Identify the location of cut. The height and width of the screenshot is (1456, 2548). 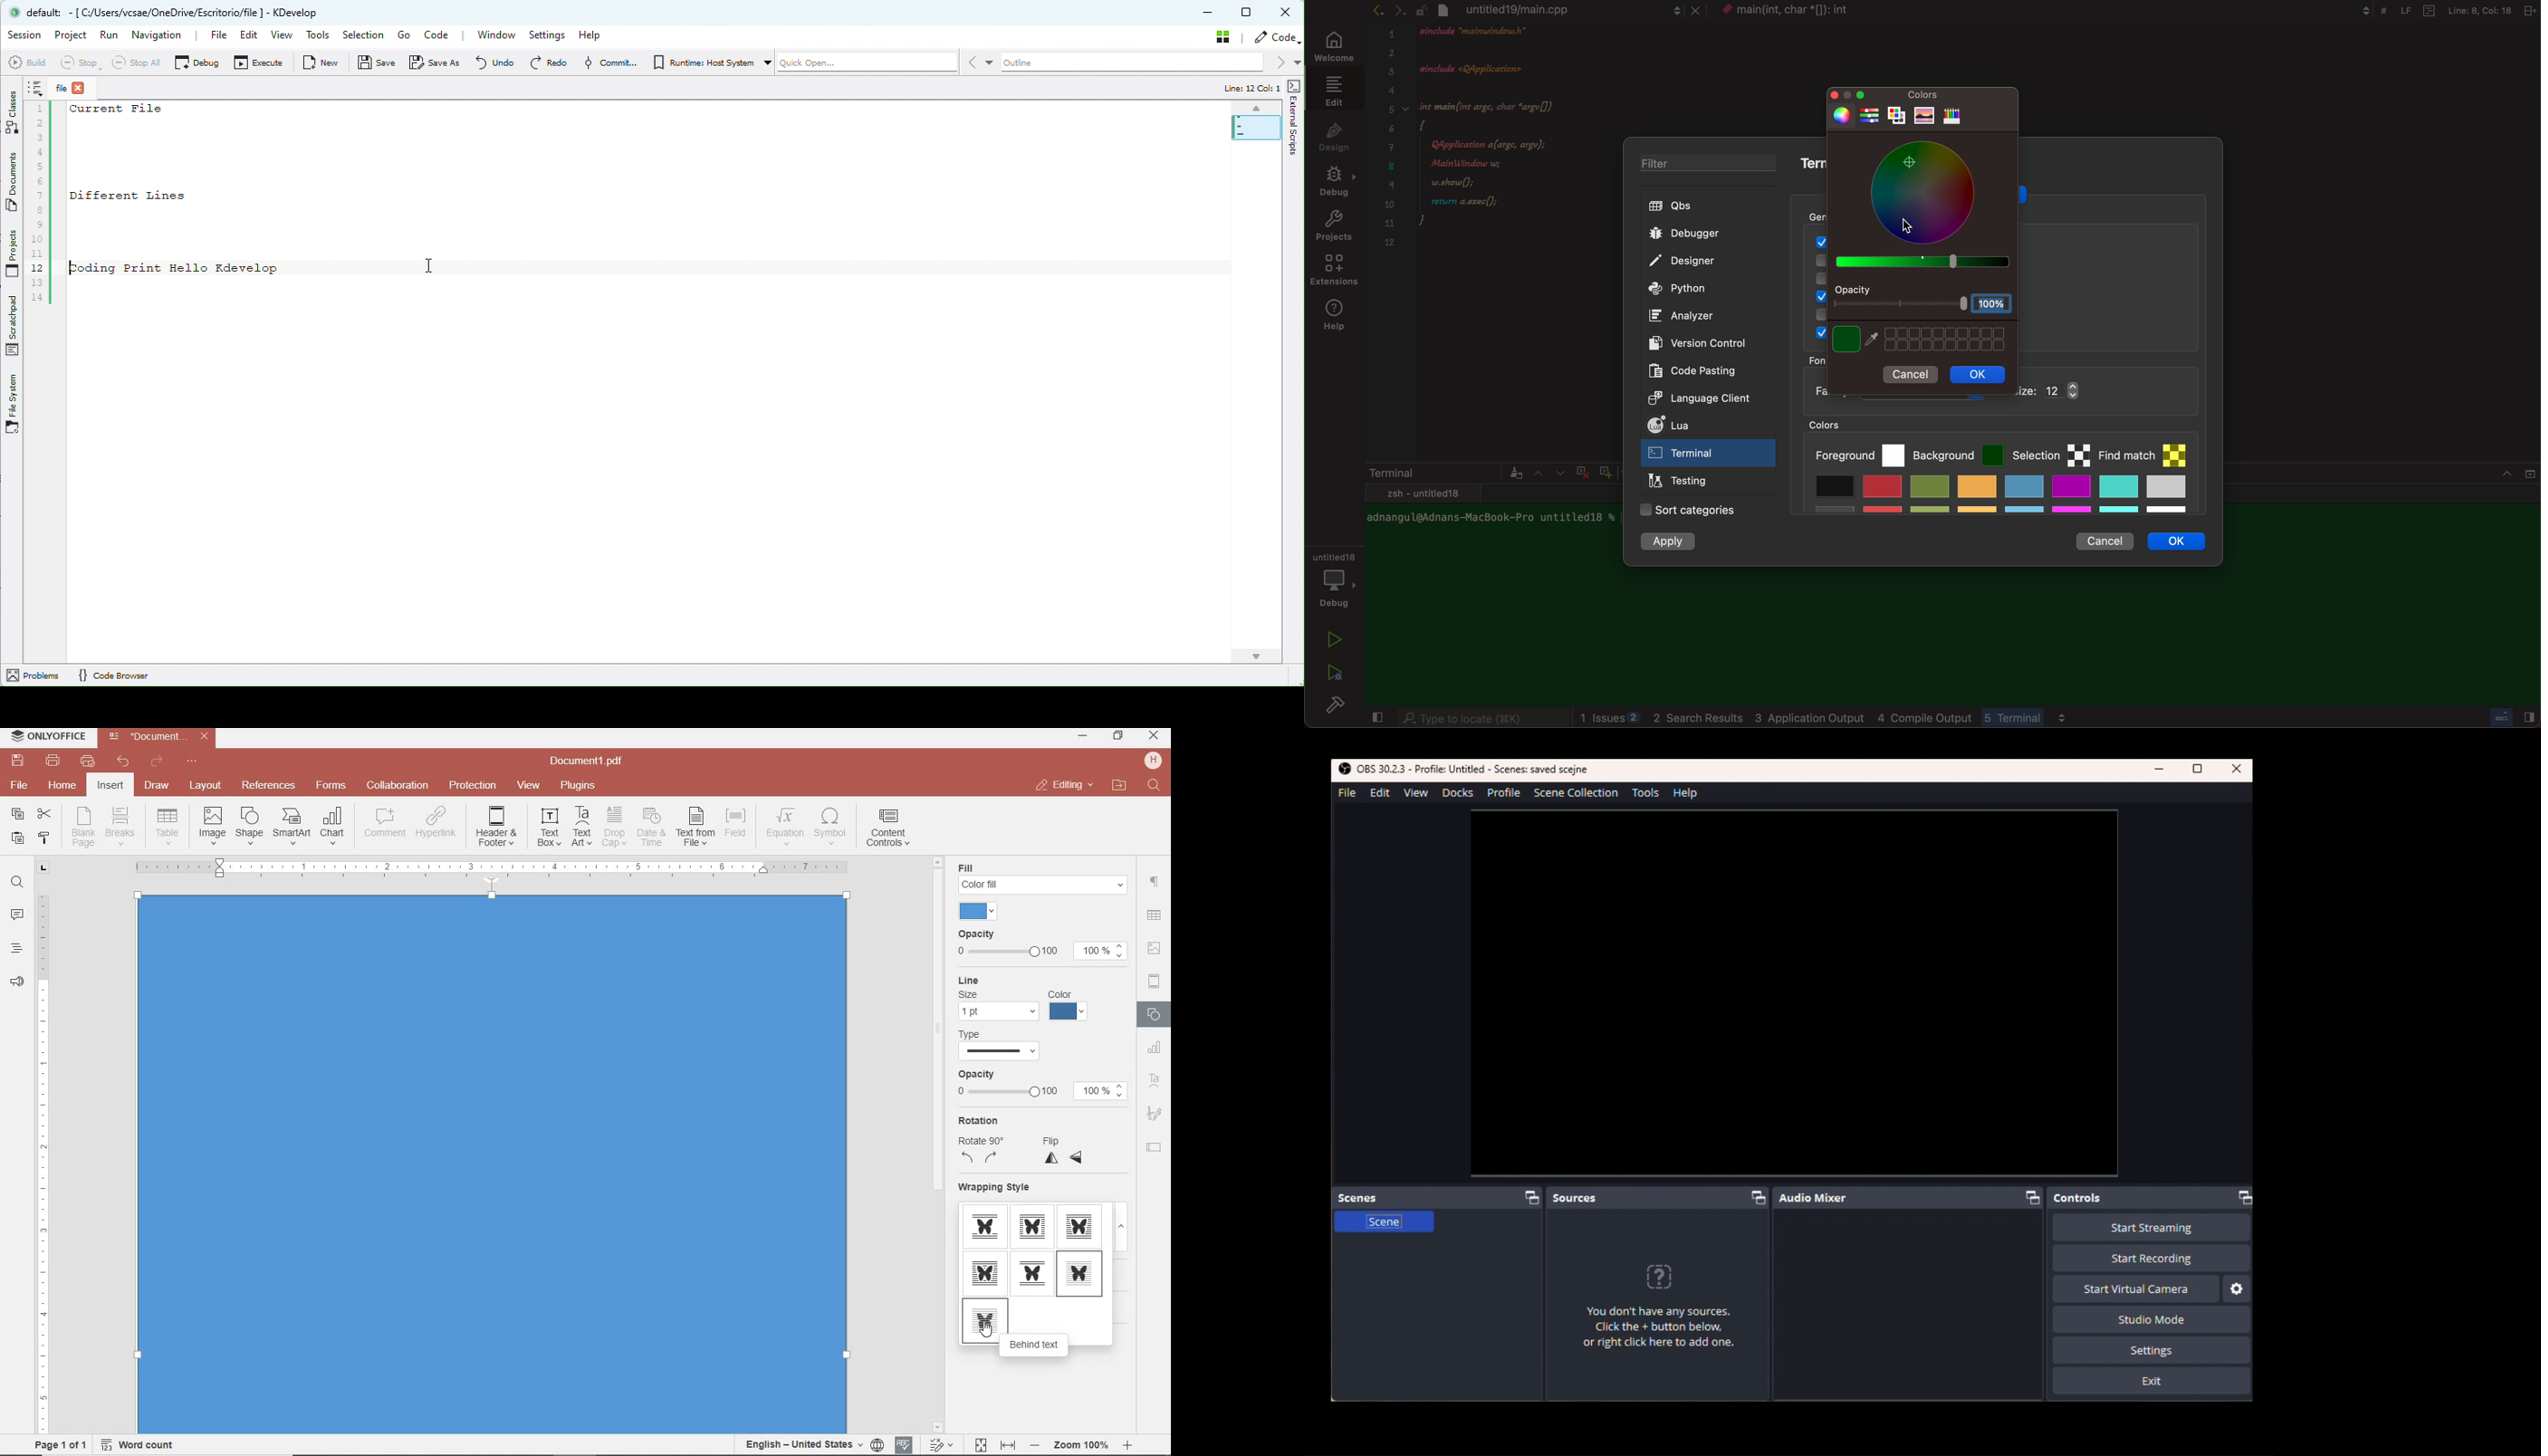
(43, 815).